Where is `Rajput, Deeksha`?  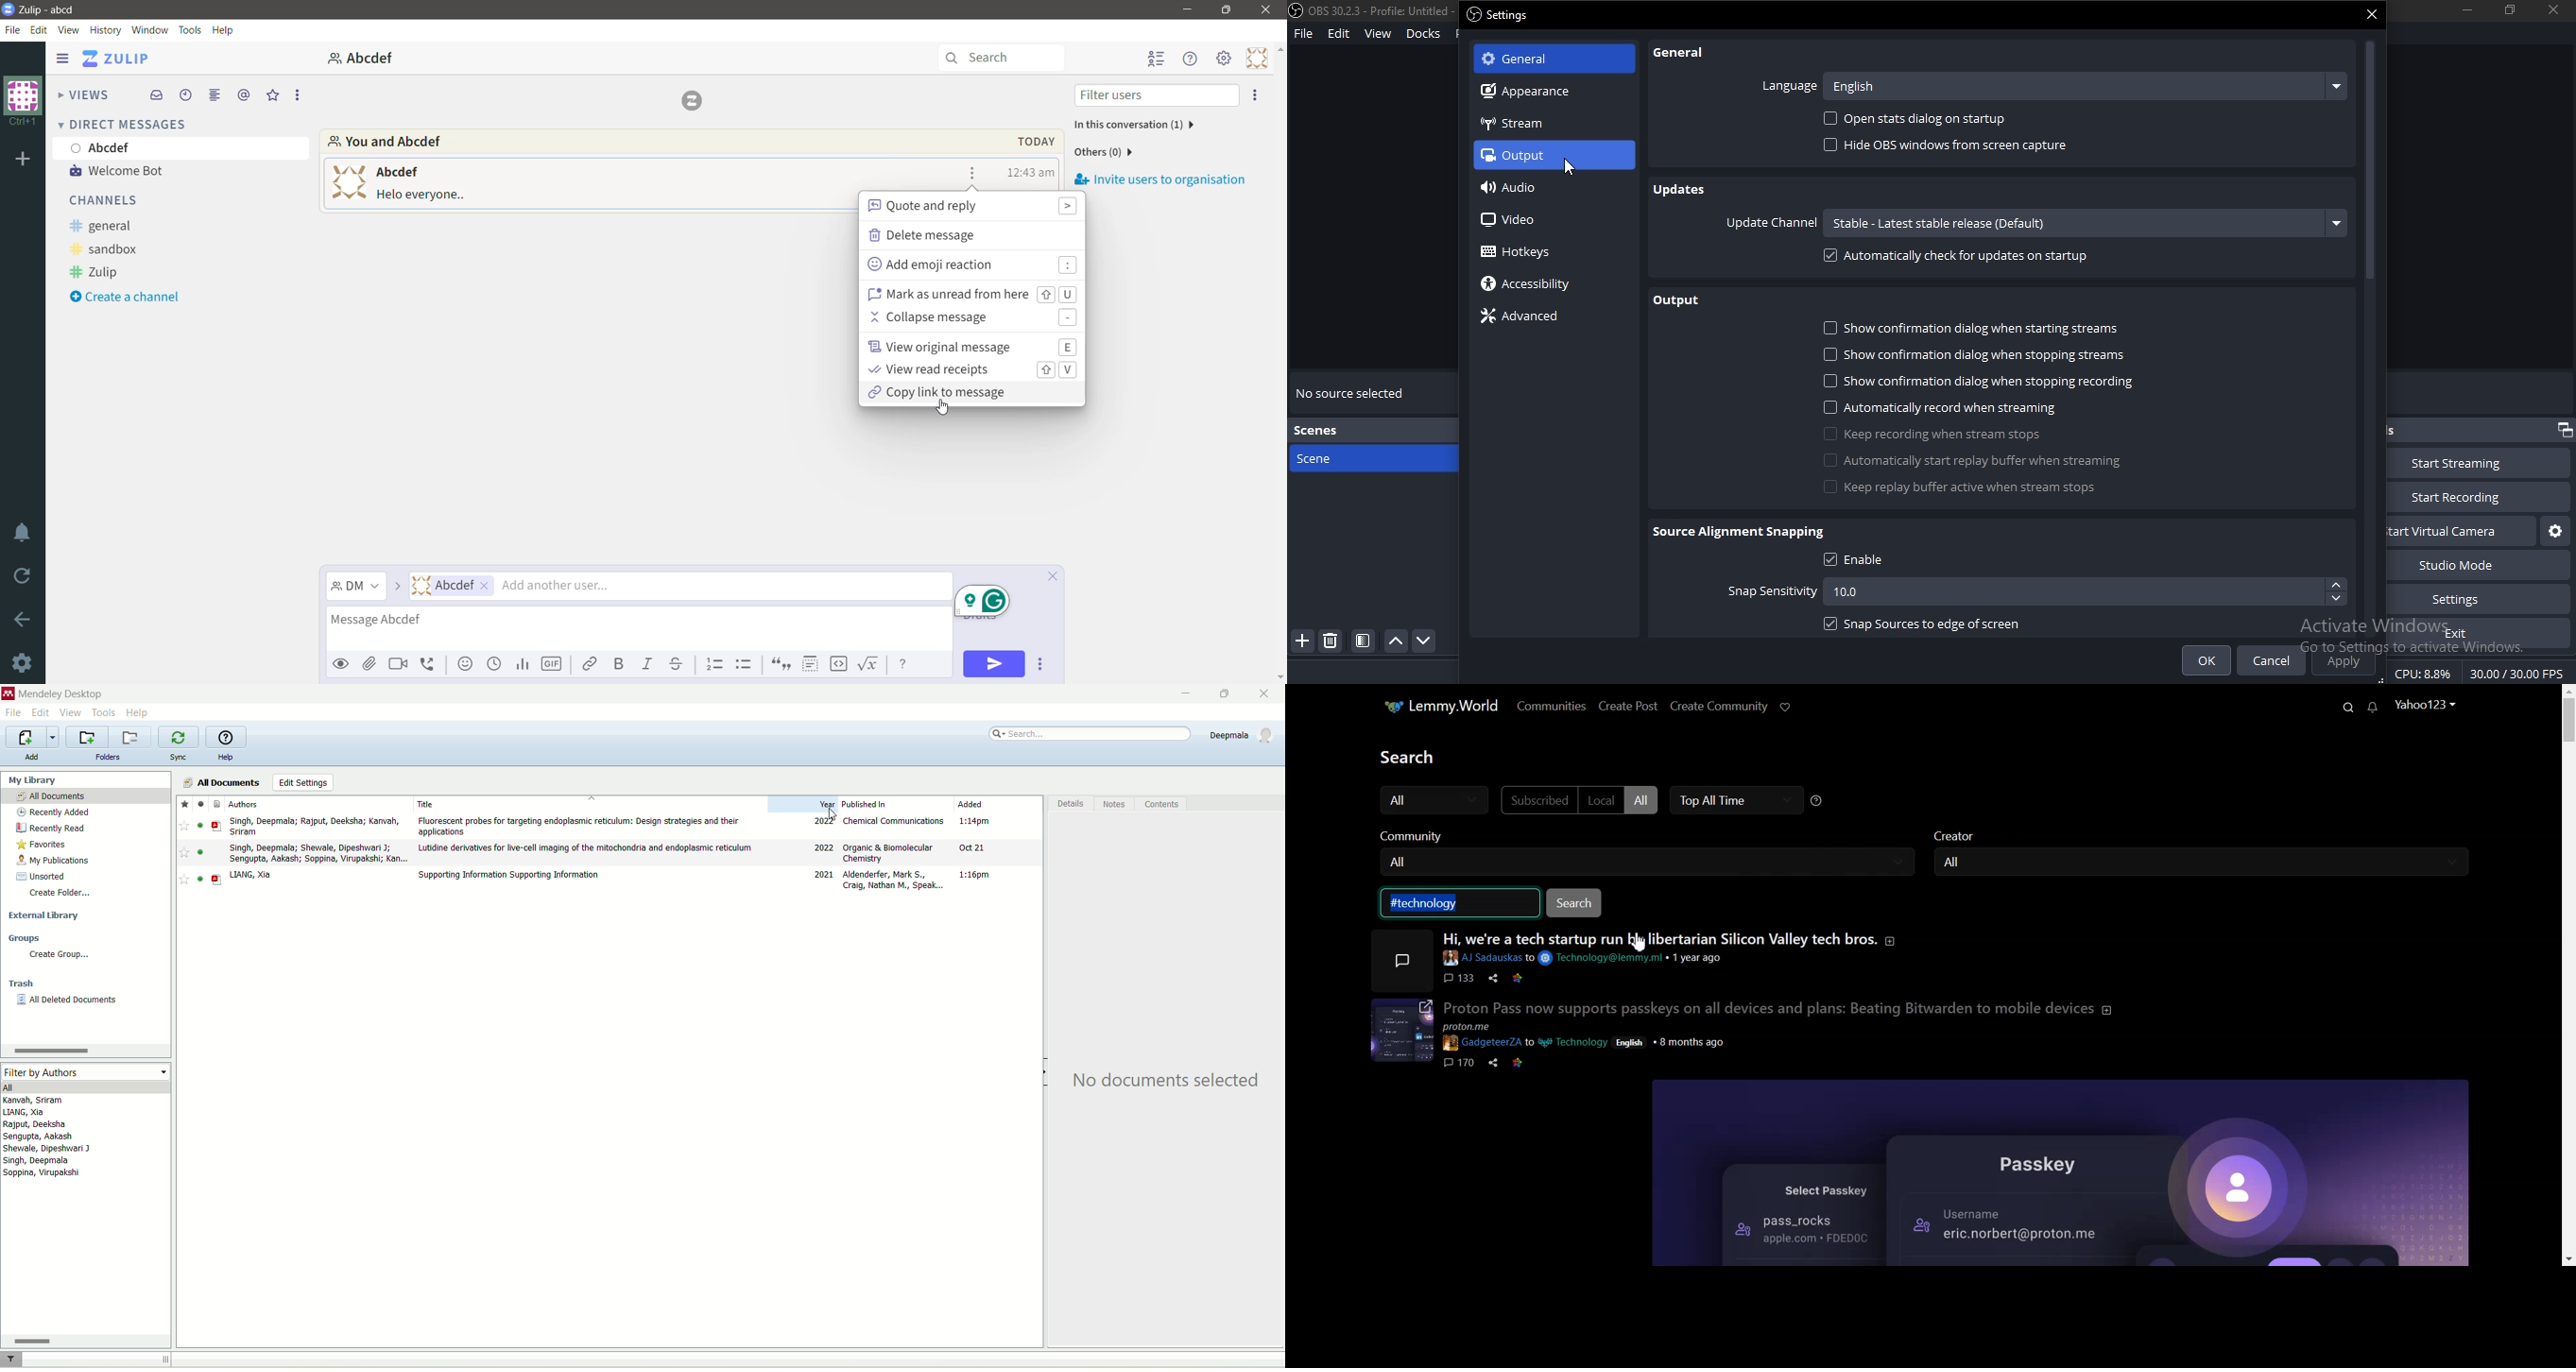 Rajput, Deeksha is located at coordinates (35, 1124).